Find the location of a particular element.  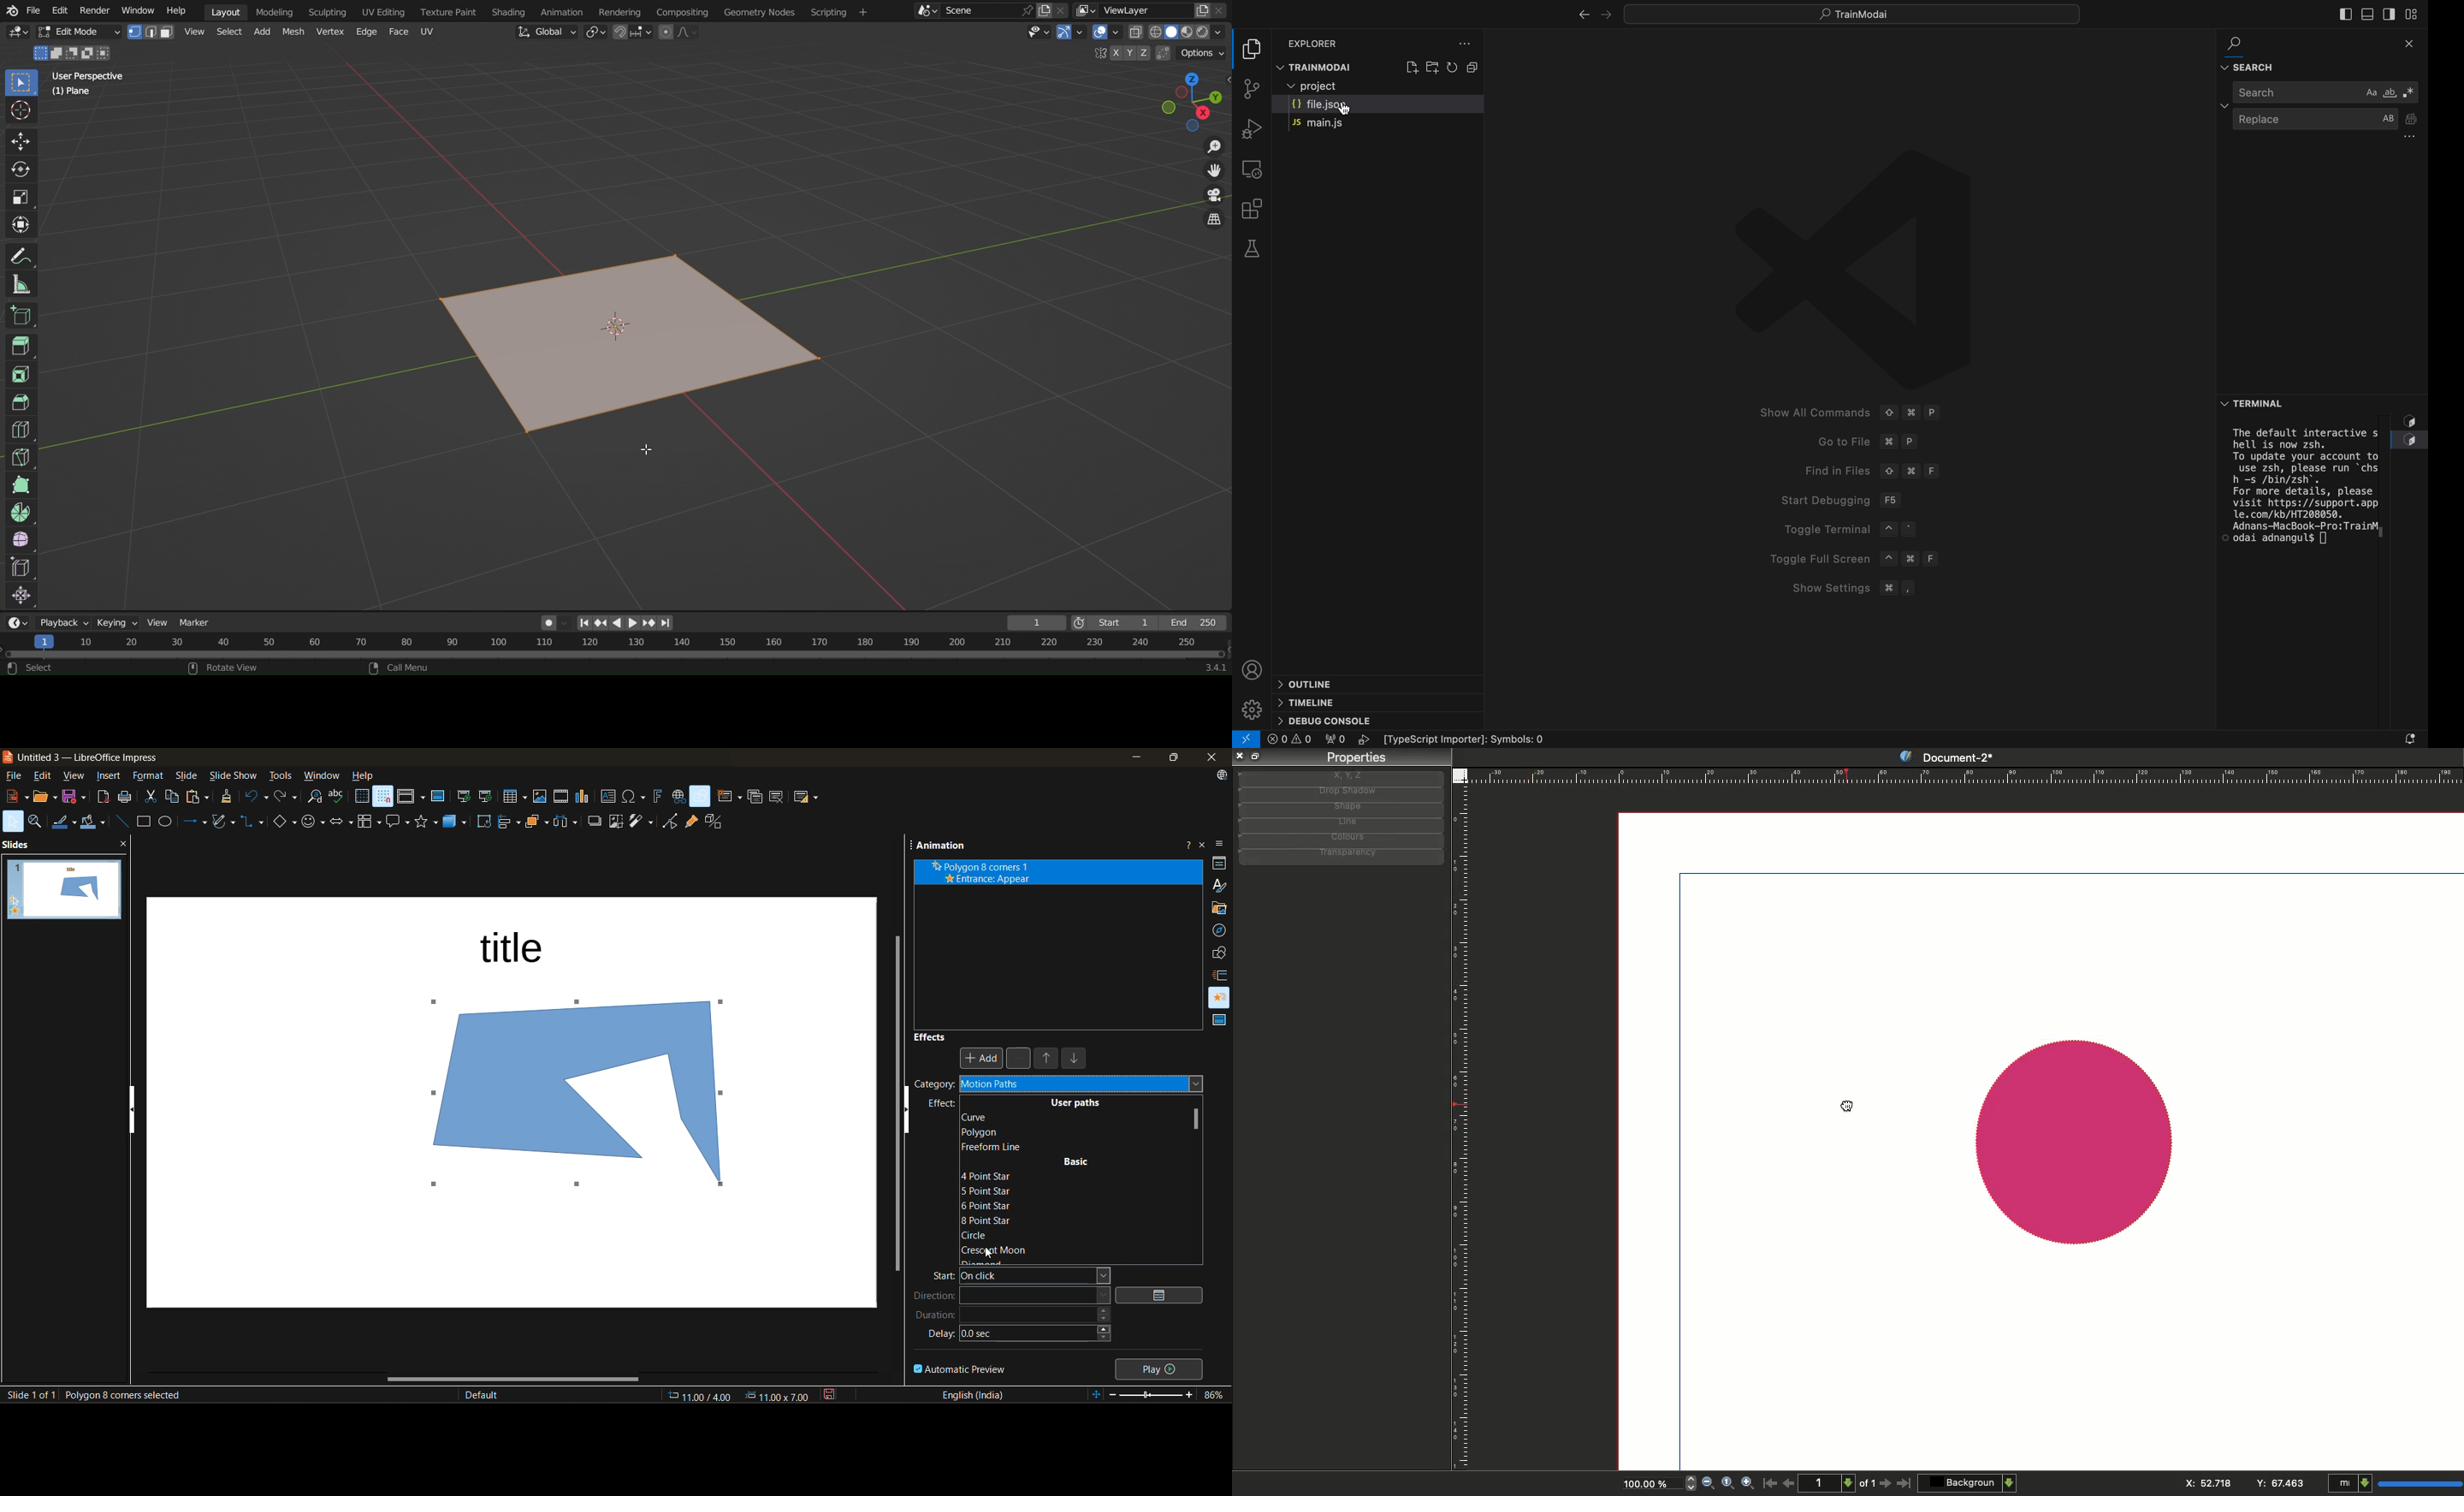

animation is located at coordinates (1216, 996).